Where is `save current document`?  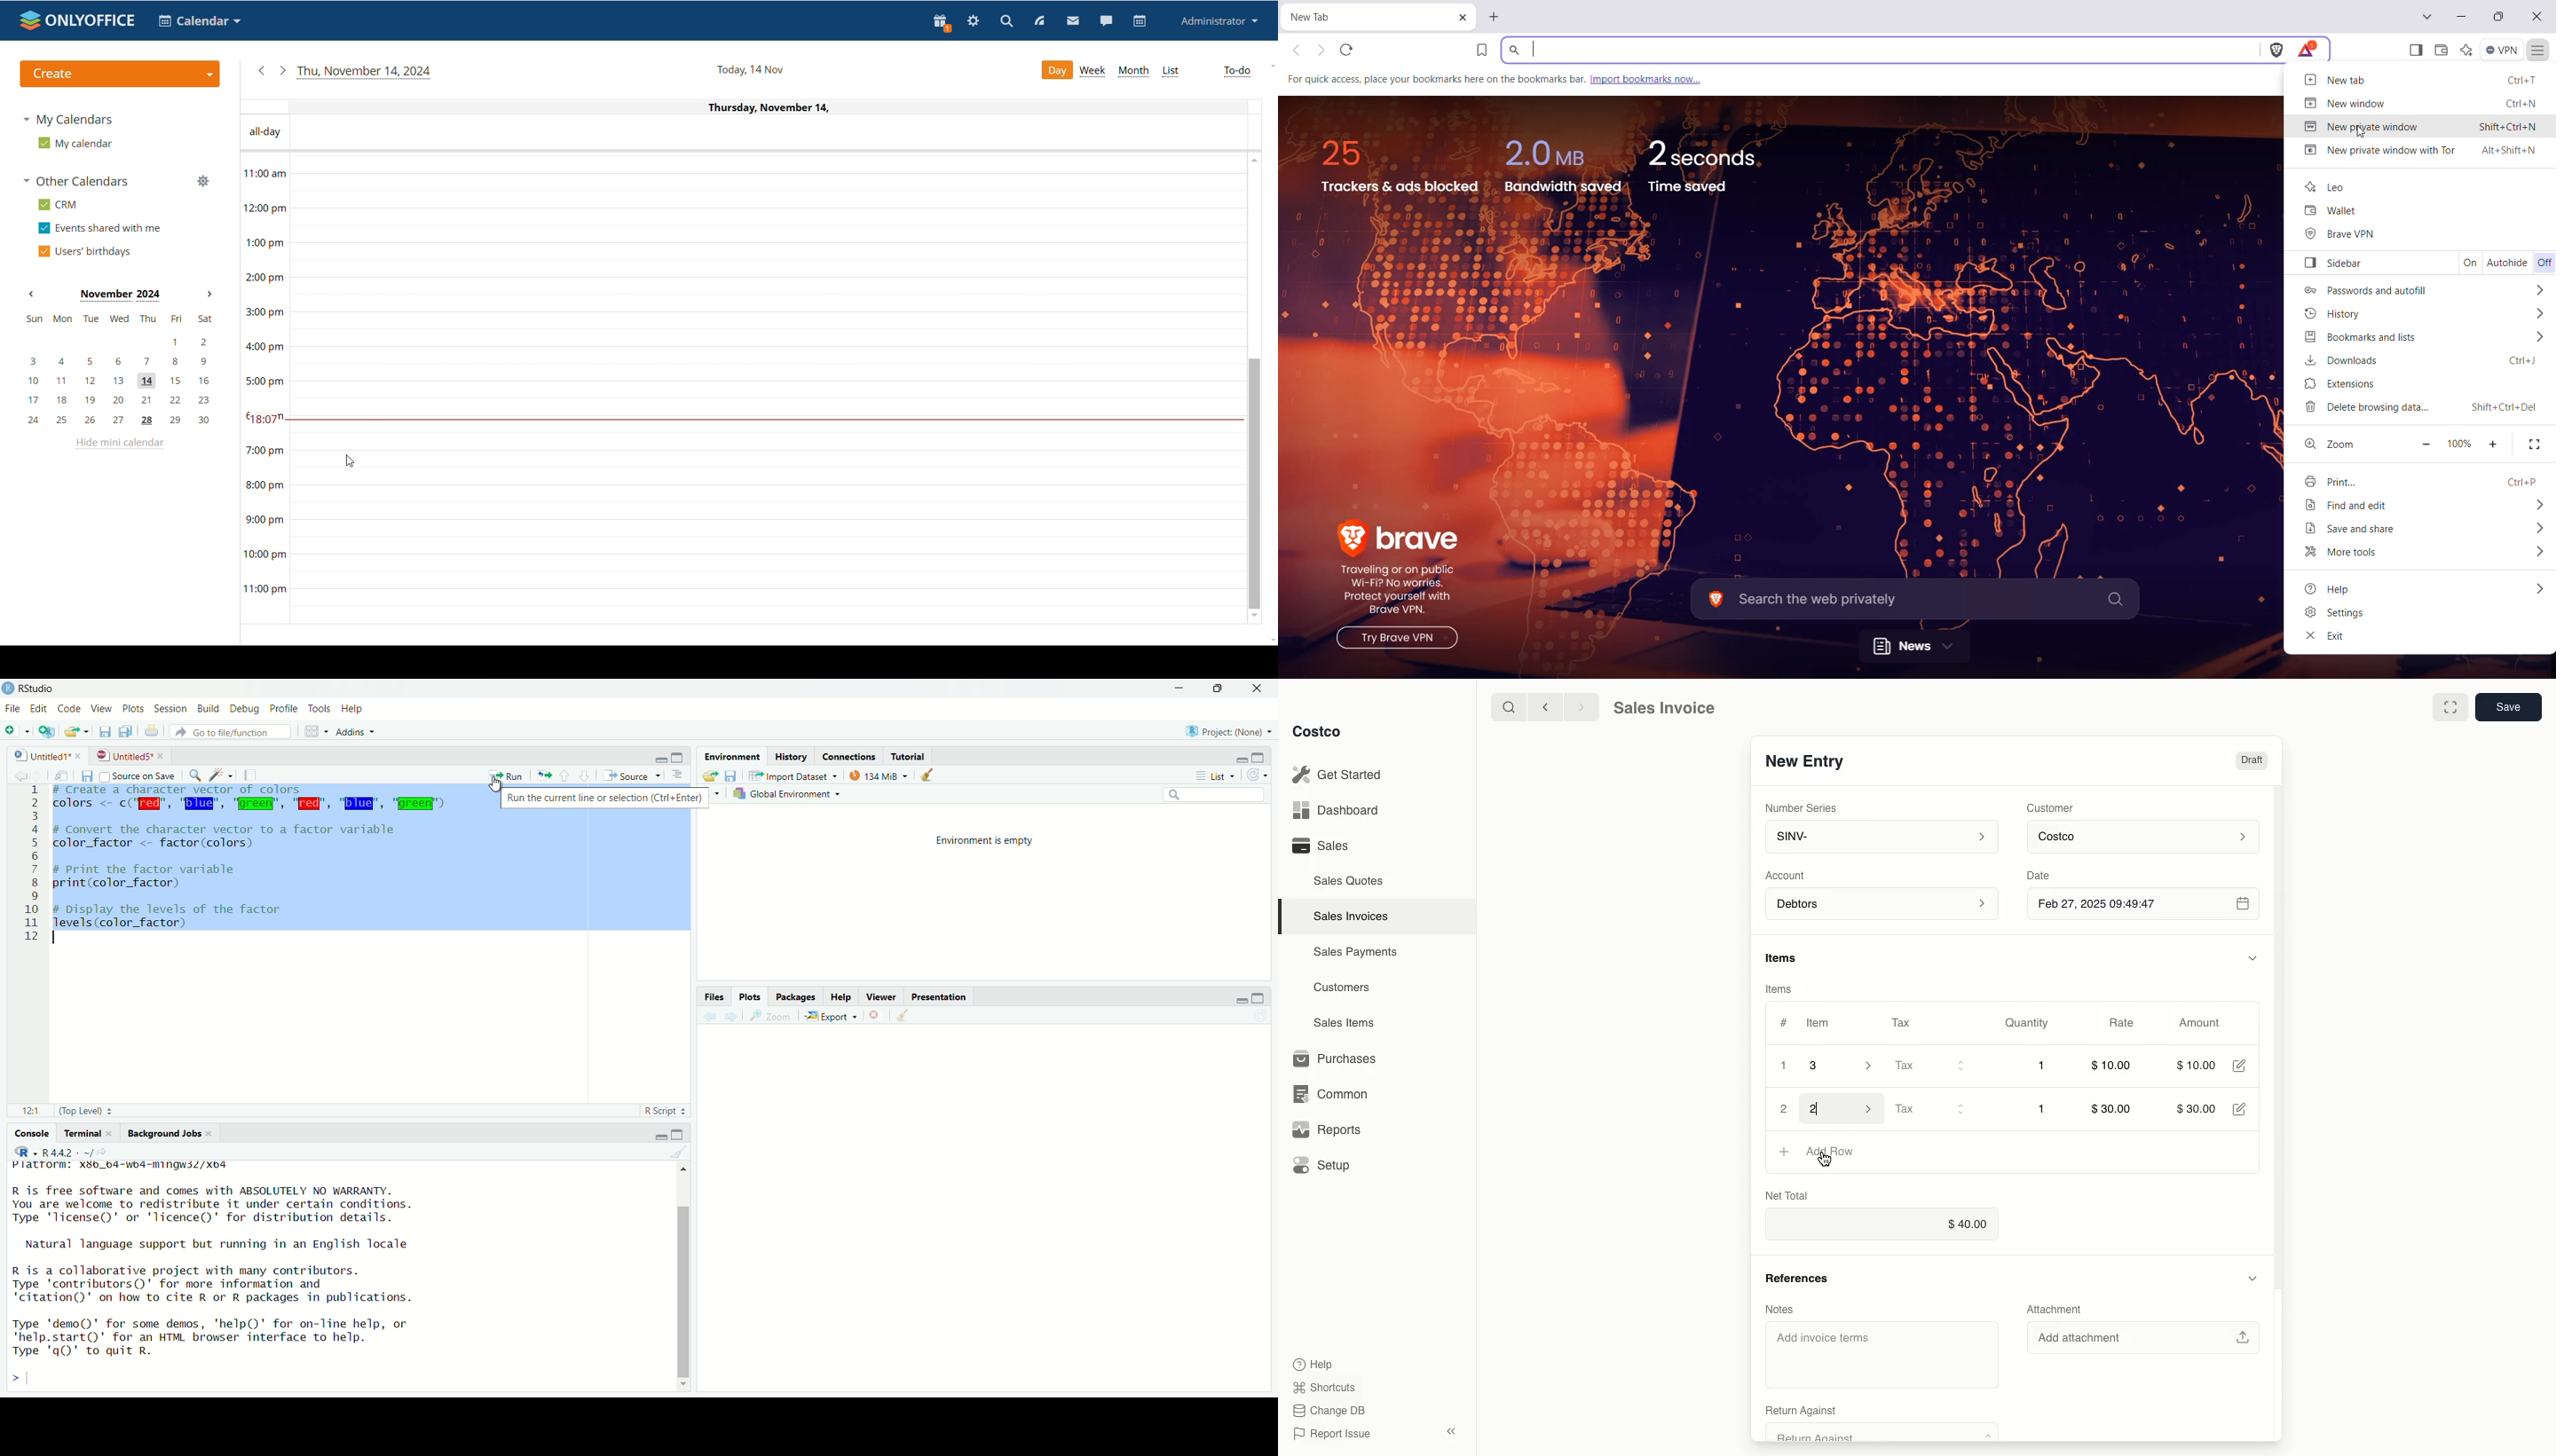
save current document is located at coordinates (103, 731).